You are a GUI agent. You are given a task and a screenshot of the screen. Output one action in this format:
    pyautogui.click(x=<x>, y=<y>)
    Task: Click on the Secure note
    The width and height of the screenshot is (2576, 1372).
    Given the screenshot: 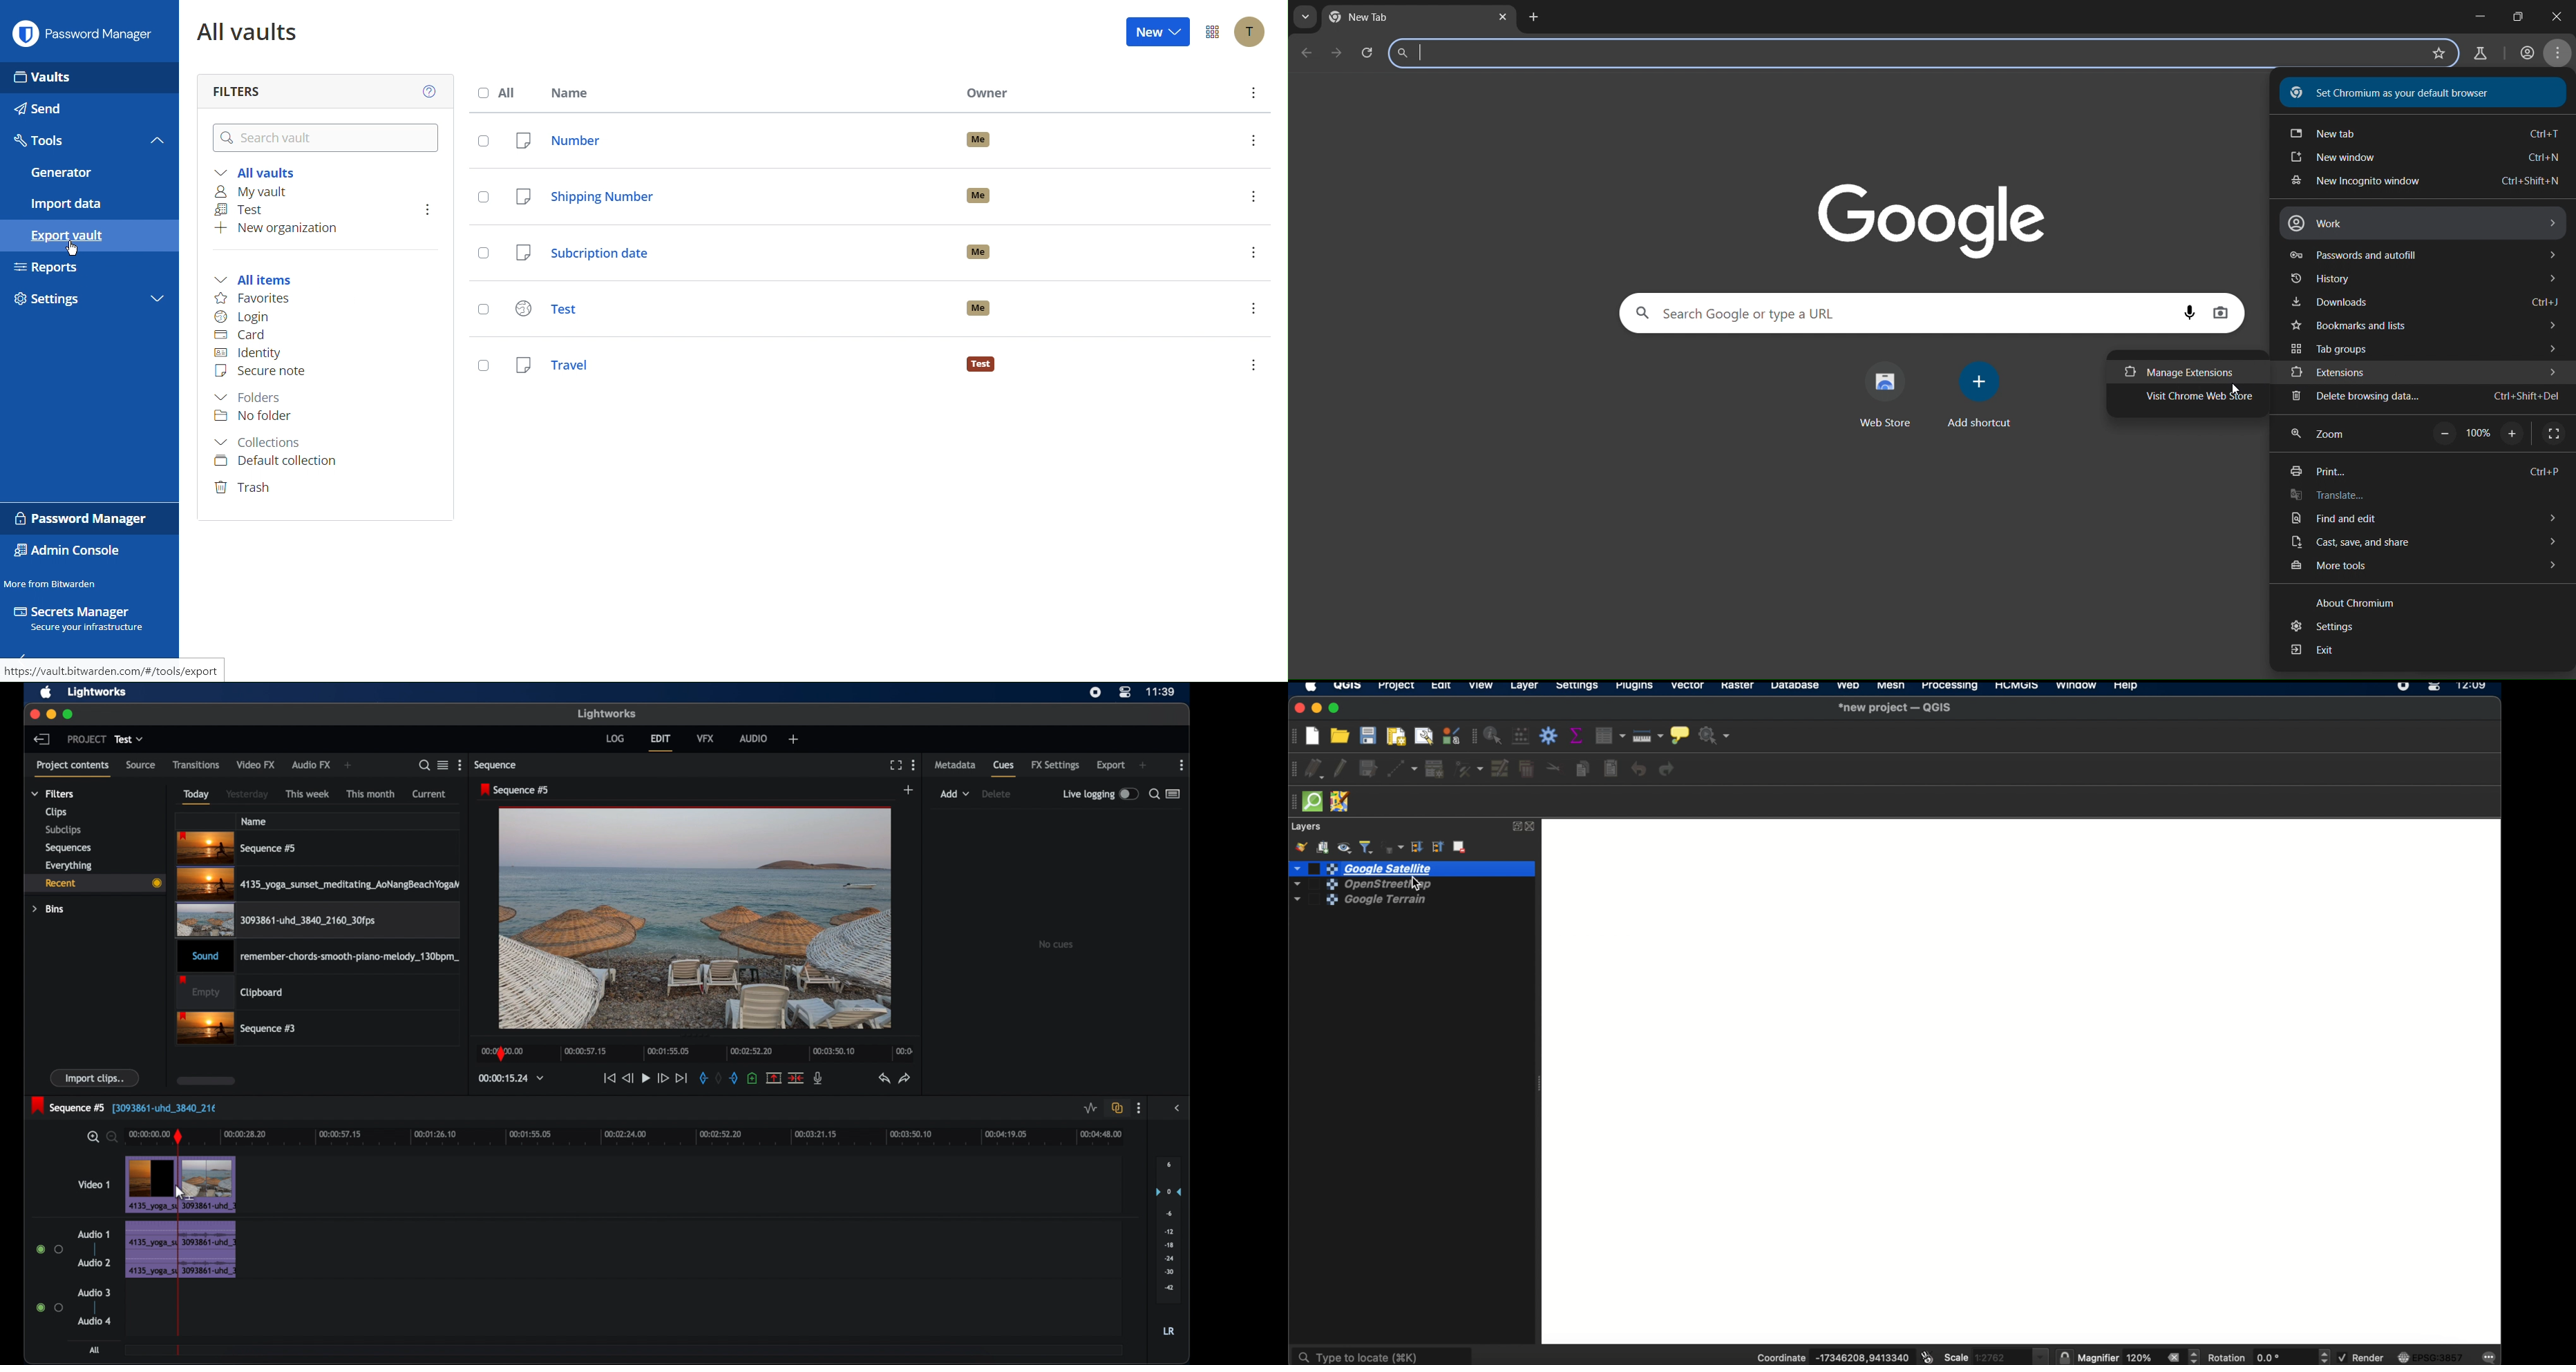 What is the action you would take?
    pyautogui.click(x=265, y=372)
    